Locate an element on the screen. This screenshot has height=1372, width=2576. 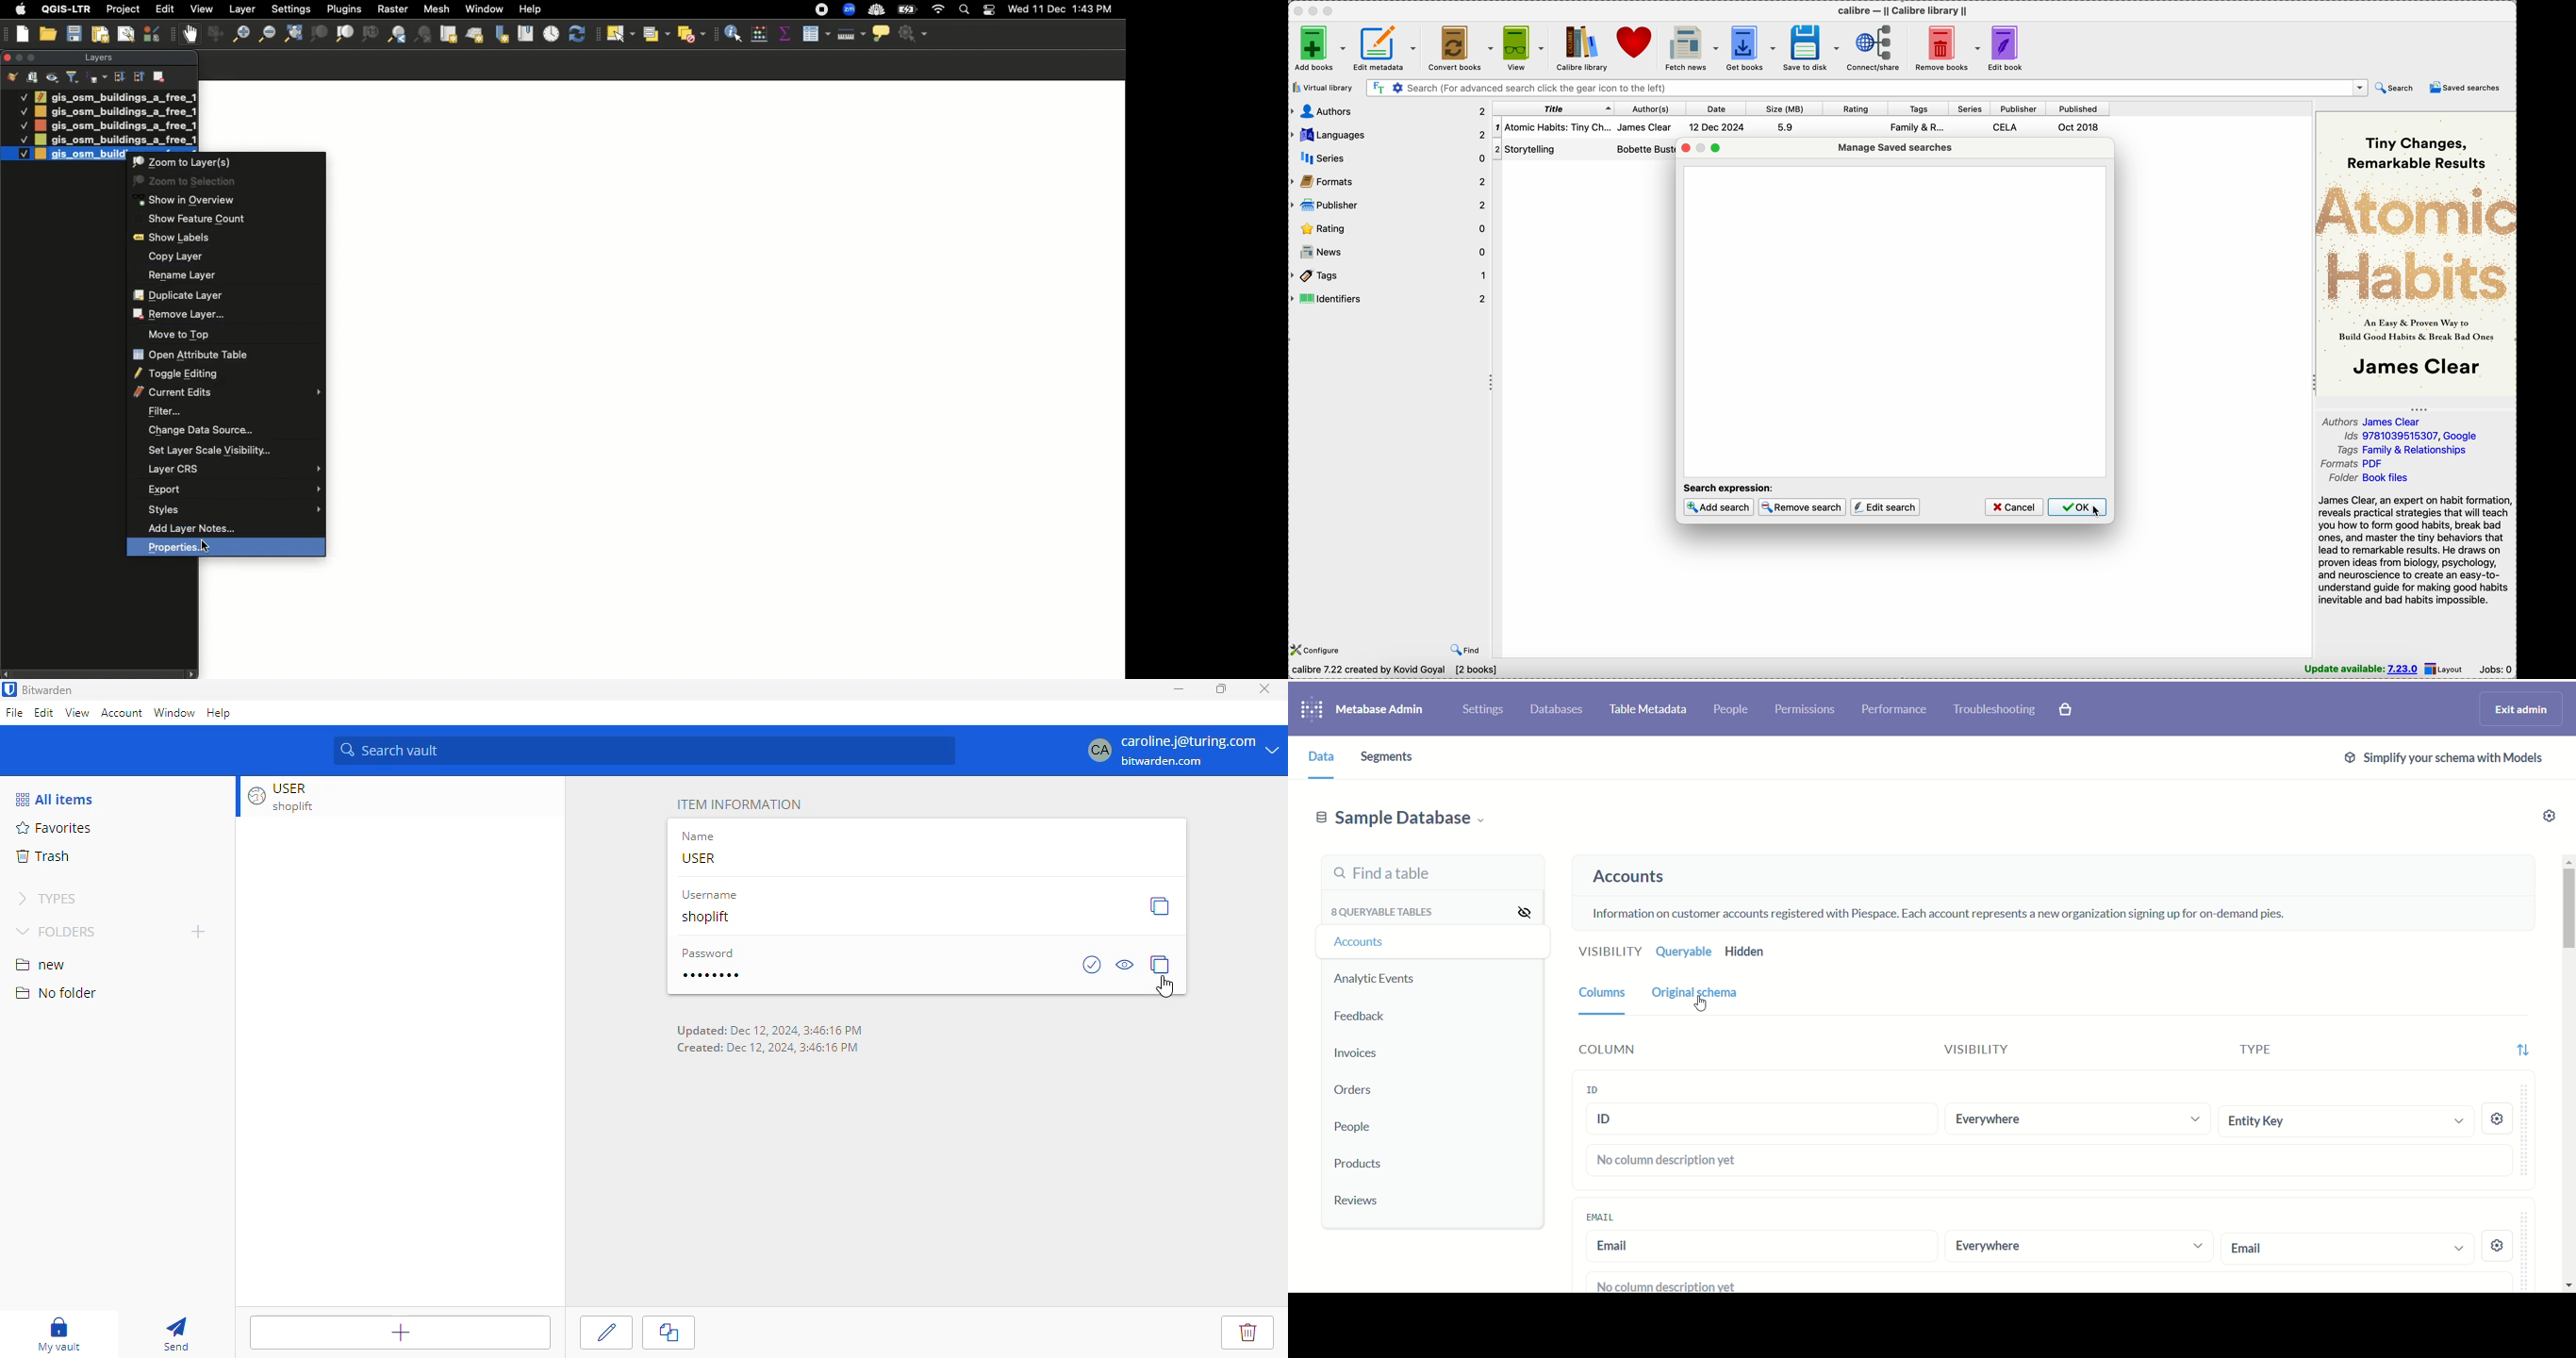
favorites is located at coordinates (55, 827).